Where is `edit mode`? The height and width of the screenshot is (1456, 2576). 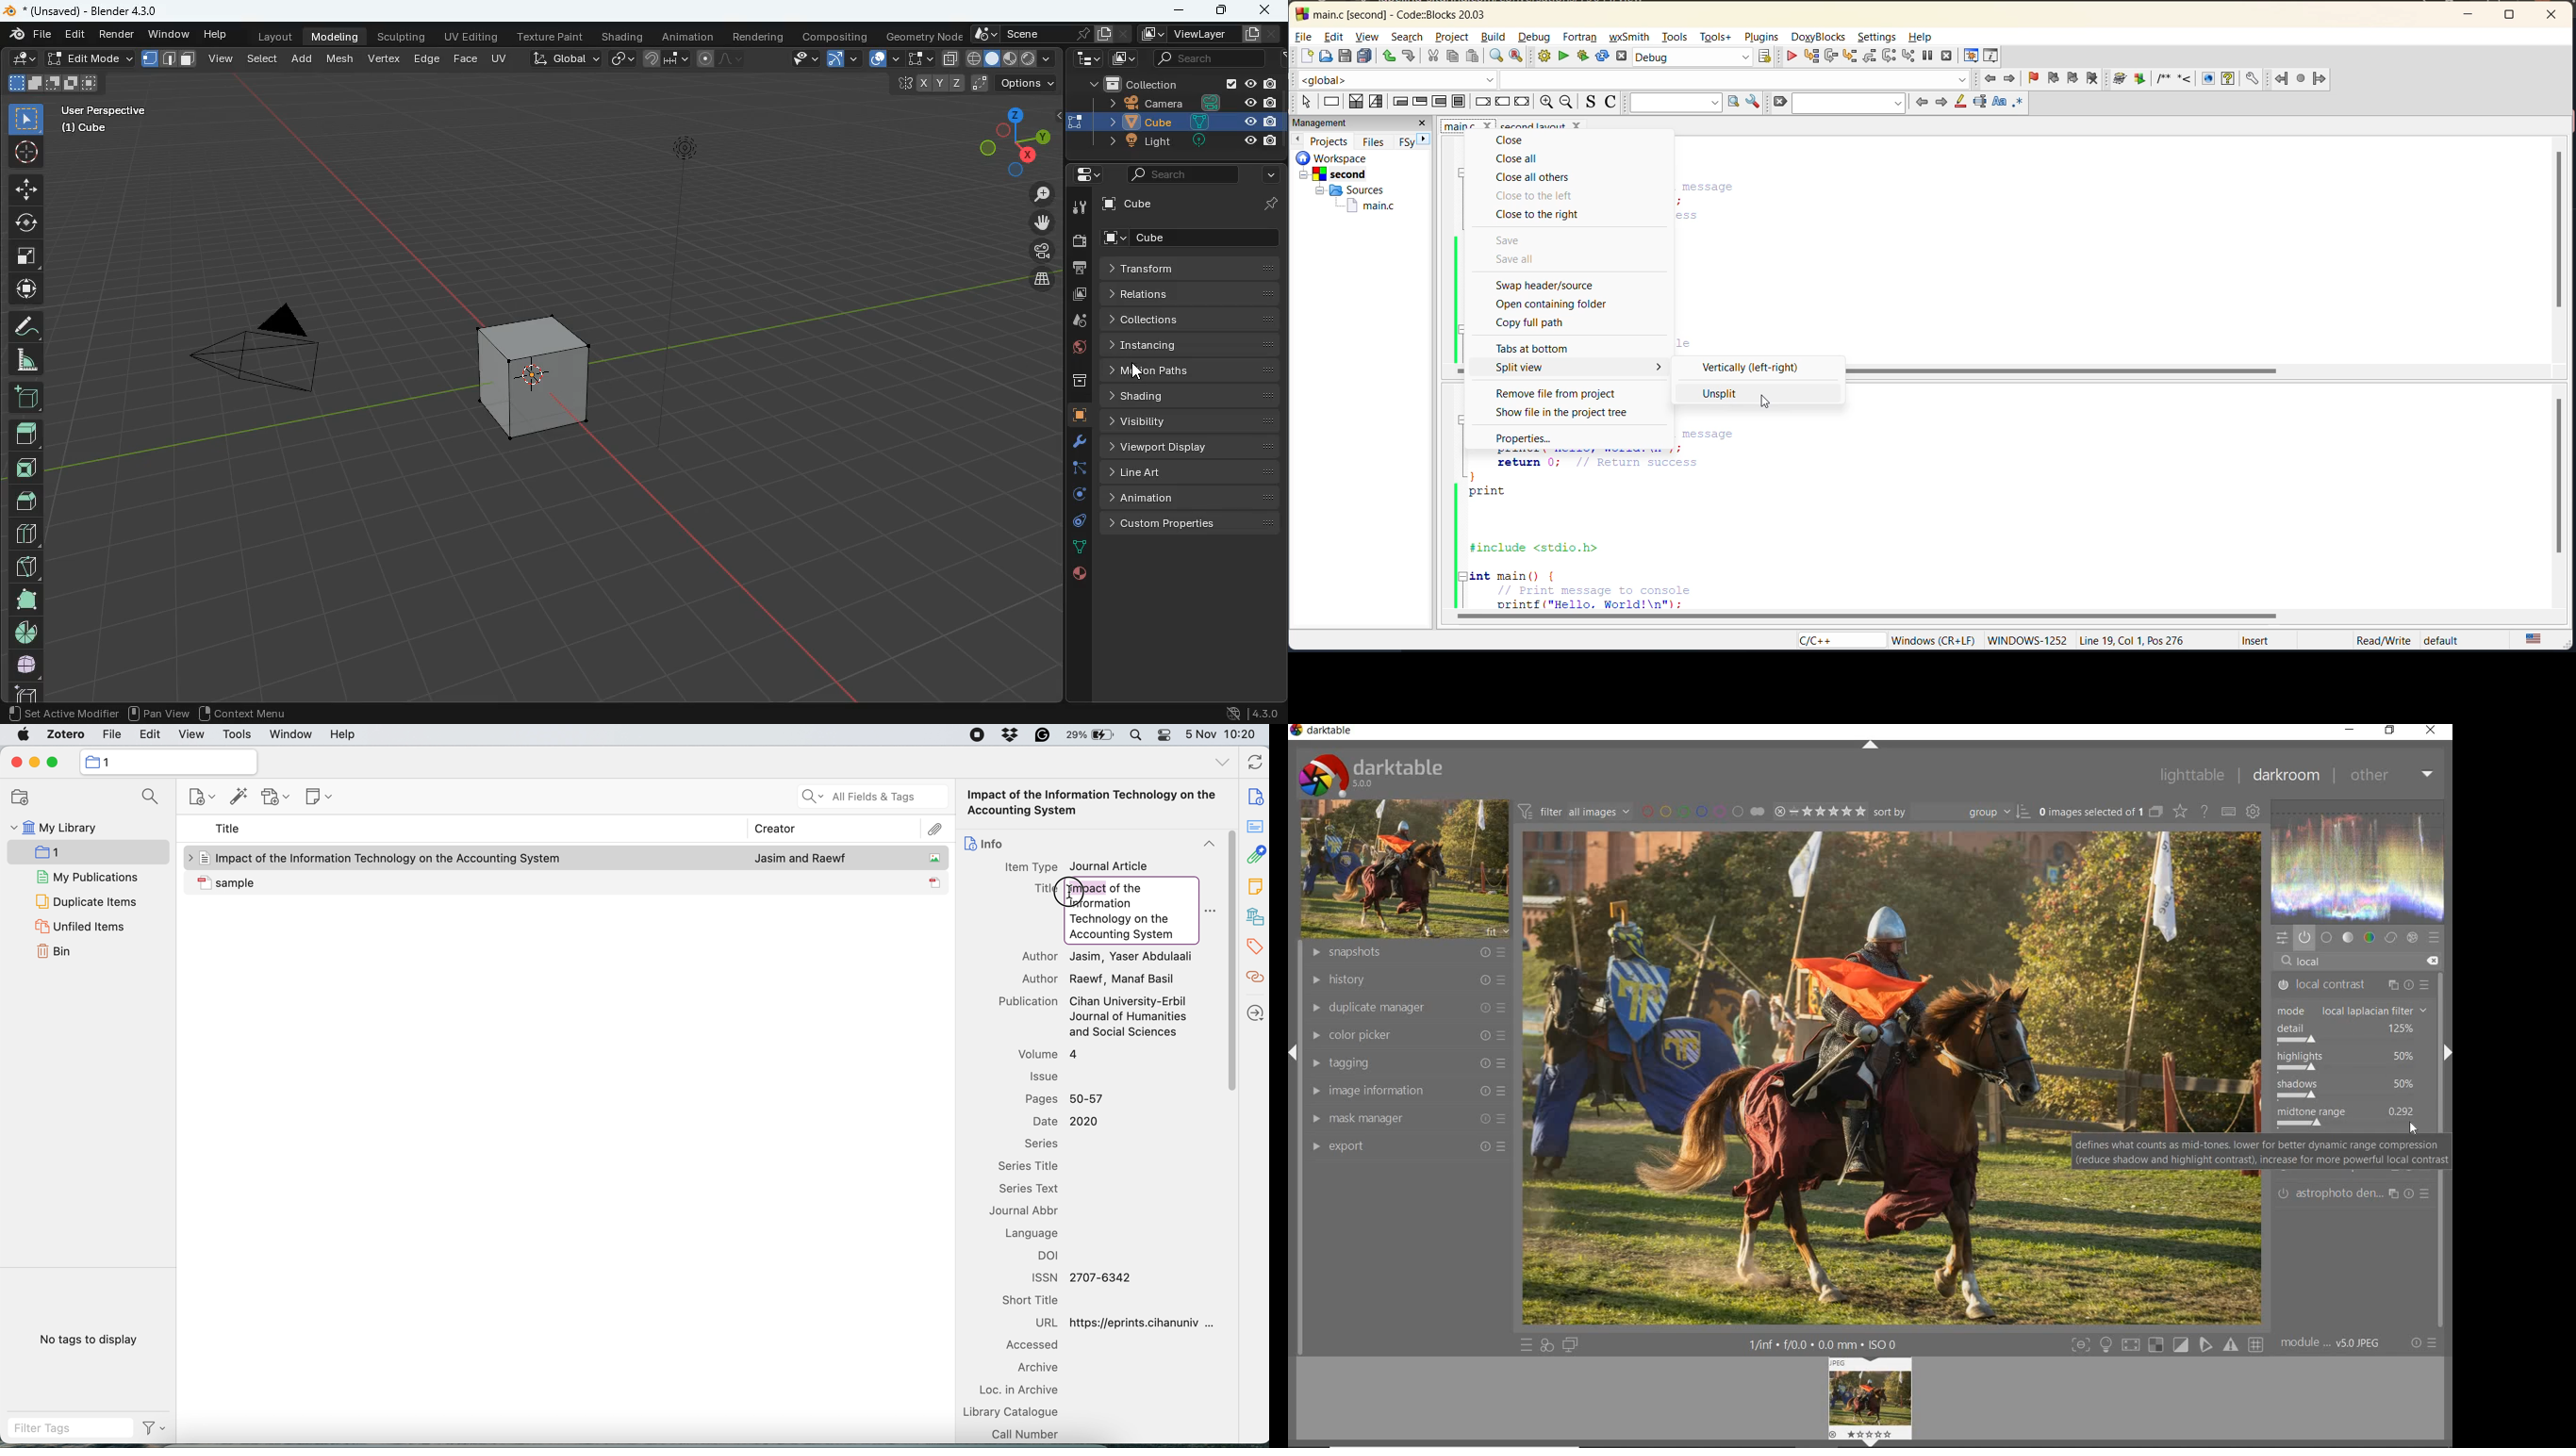
edit mode is located at coordinates (91, 58).